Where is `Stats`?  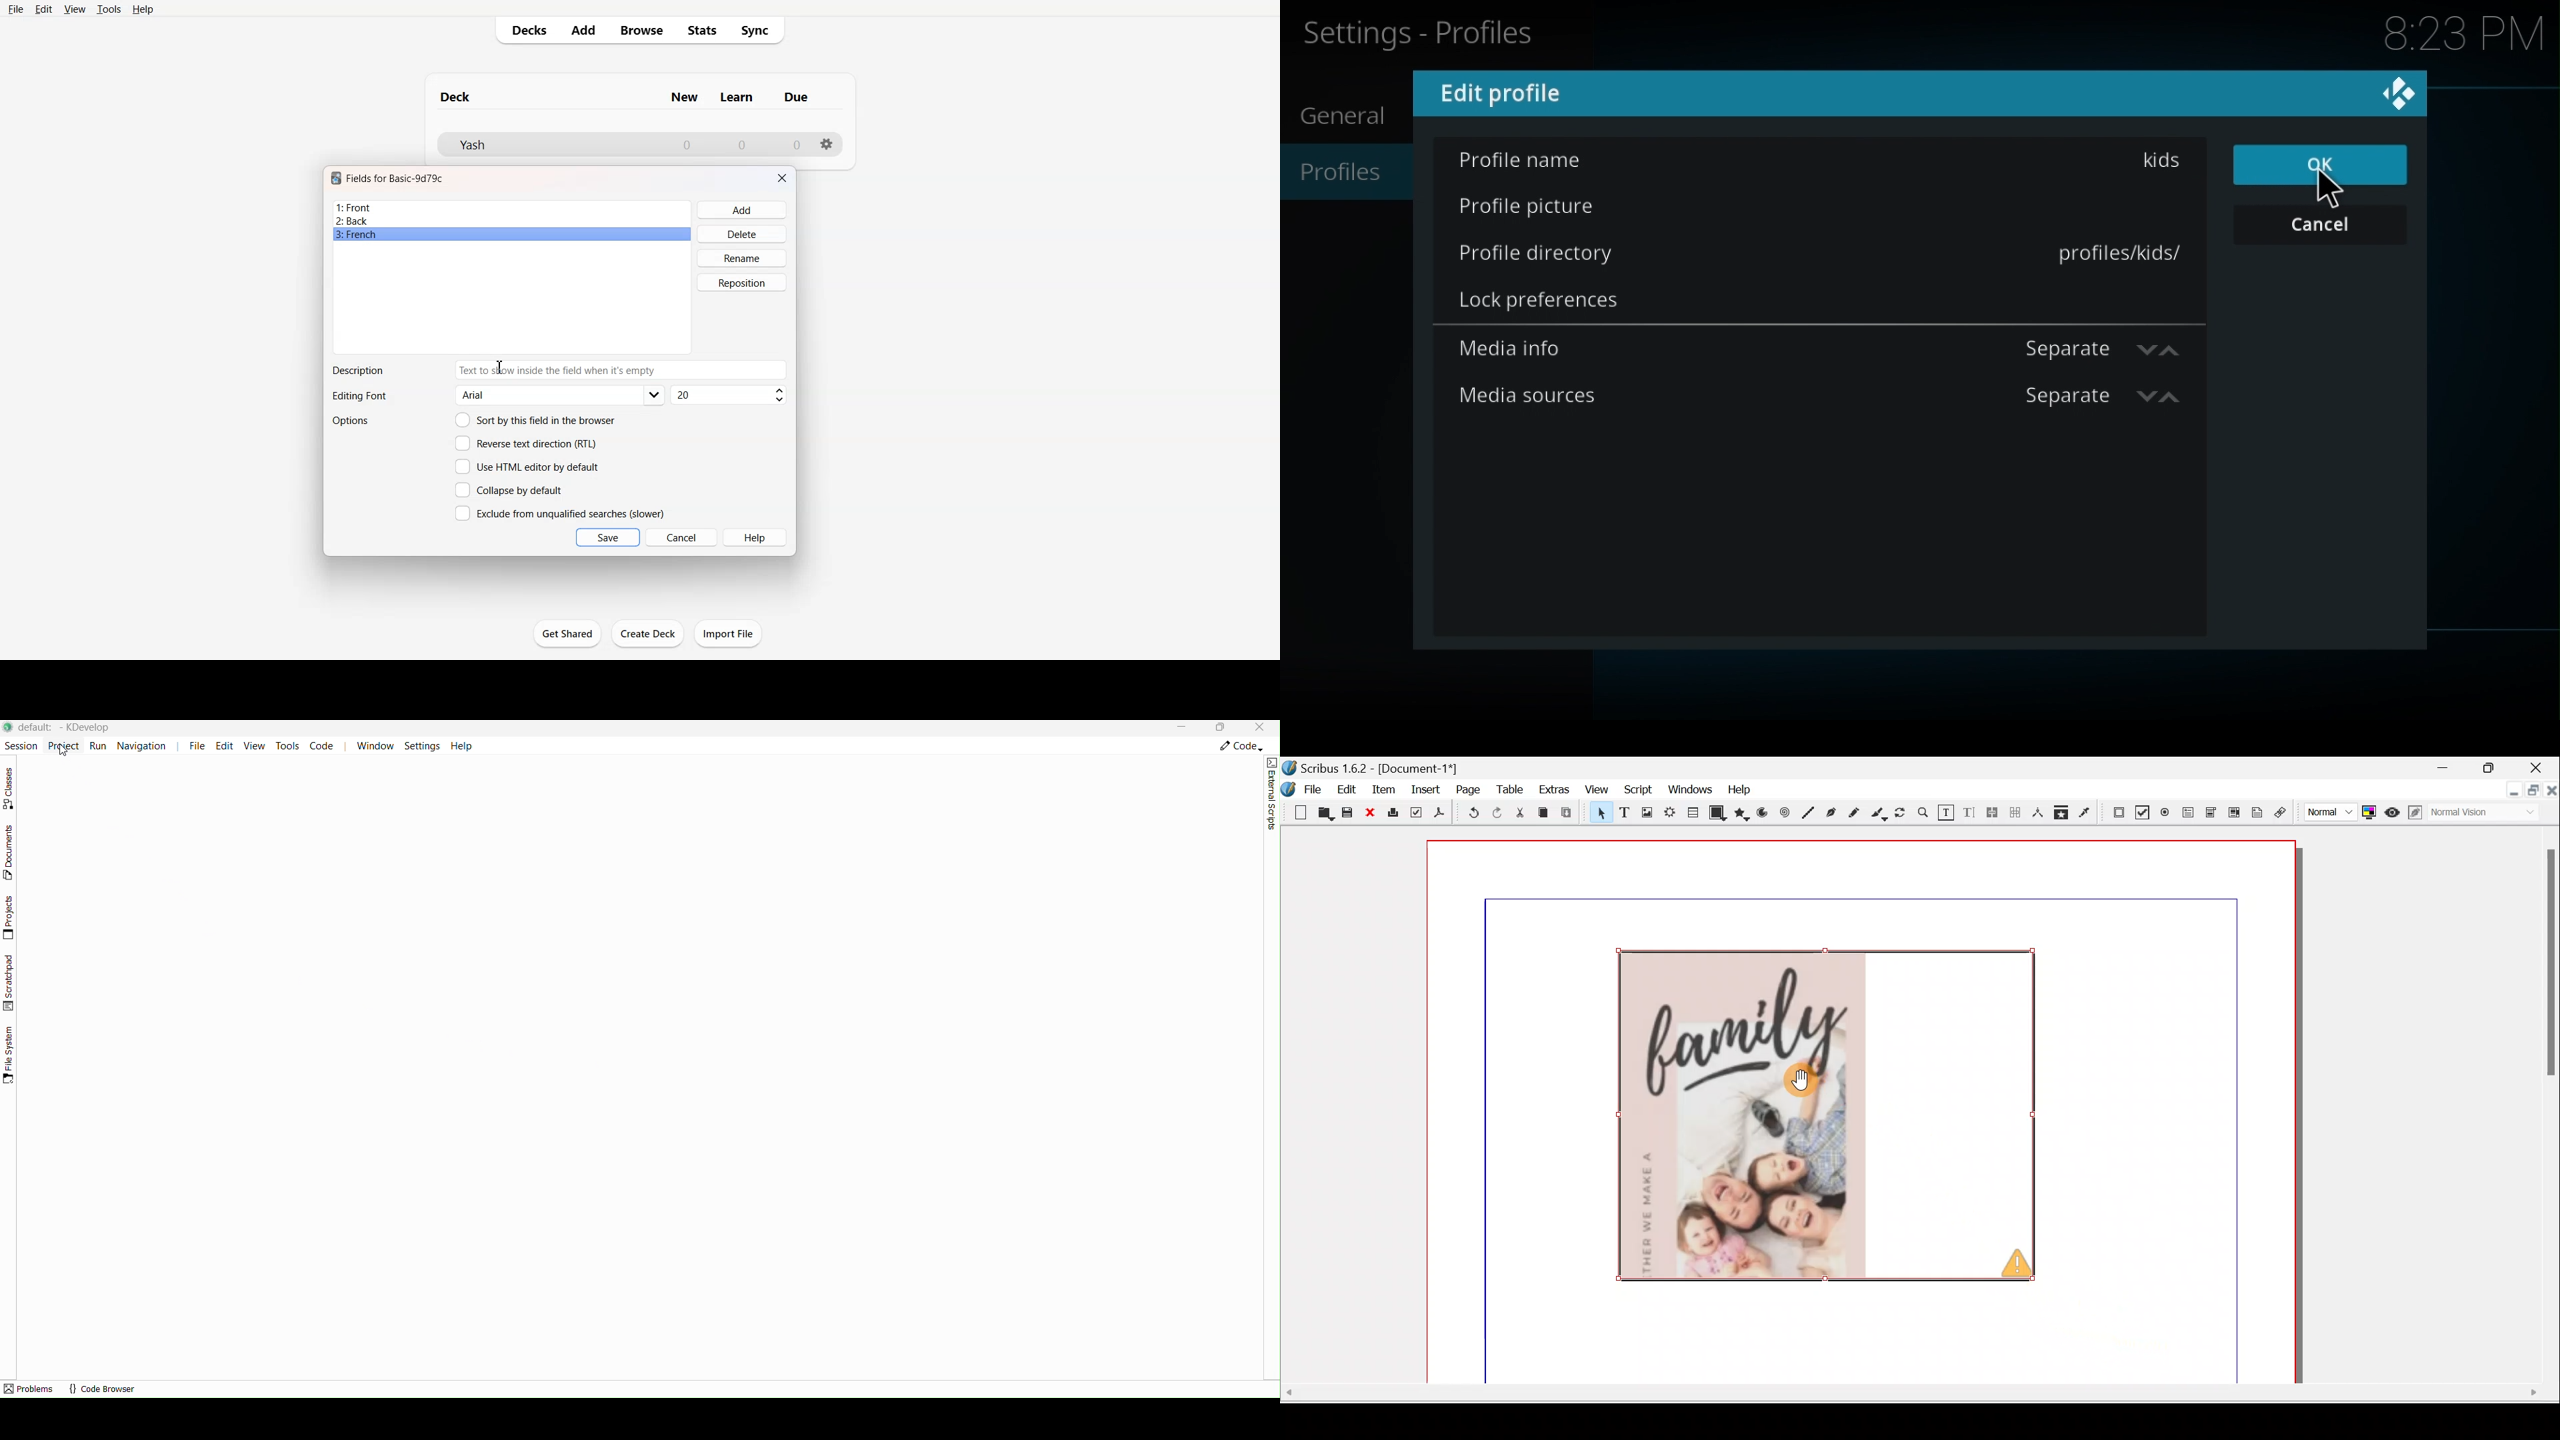 Stats is located at coordinates (703, 31).